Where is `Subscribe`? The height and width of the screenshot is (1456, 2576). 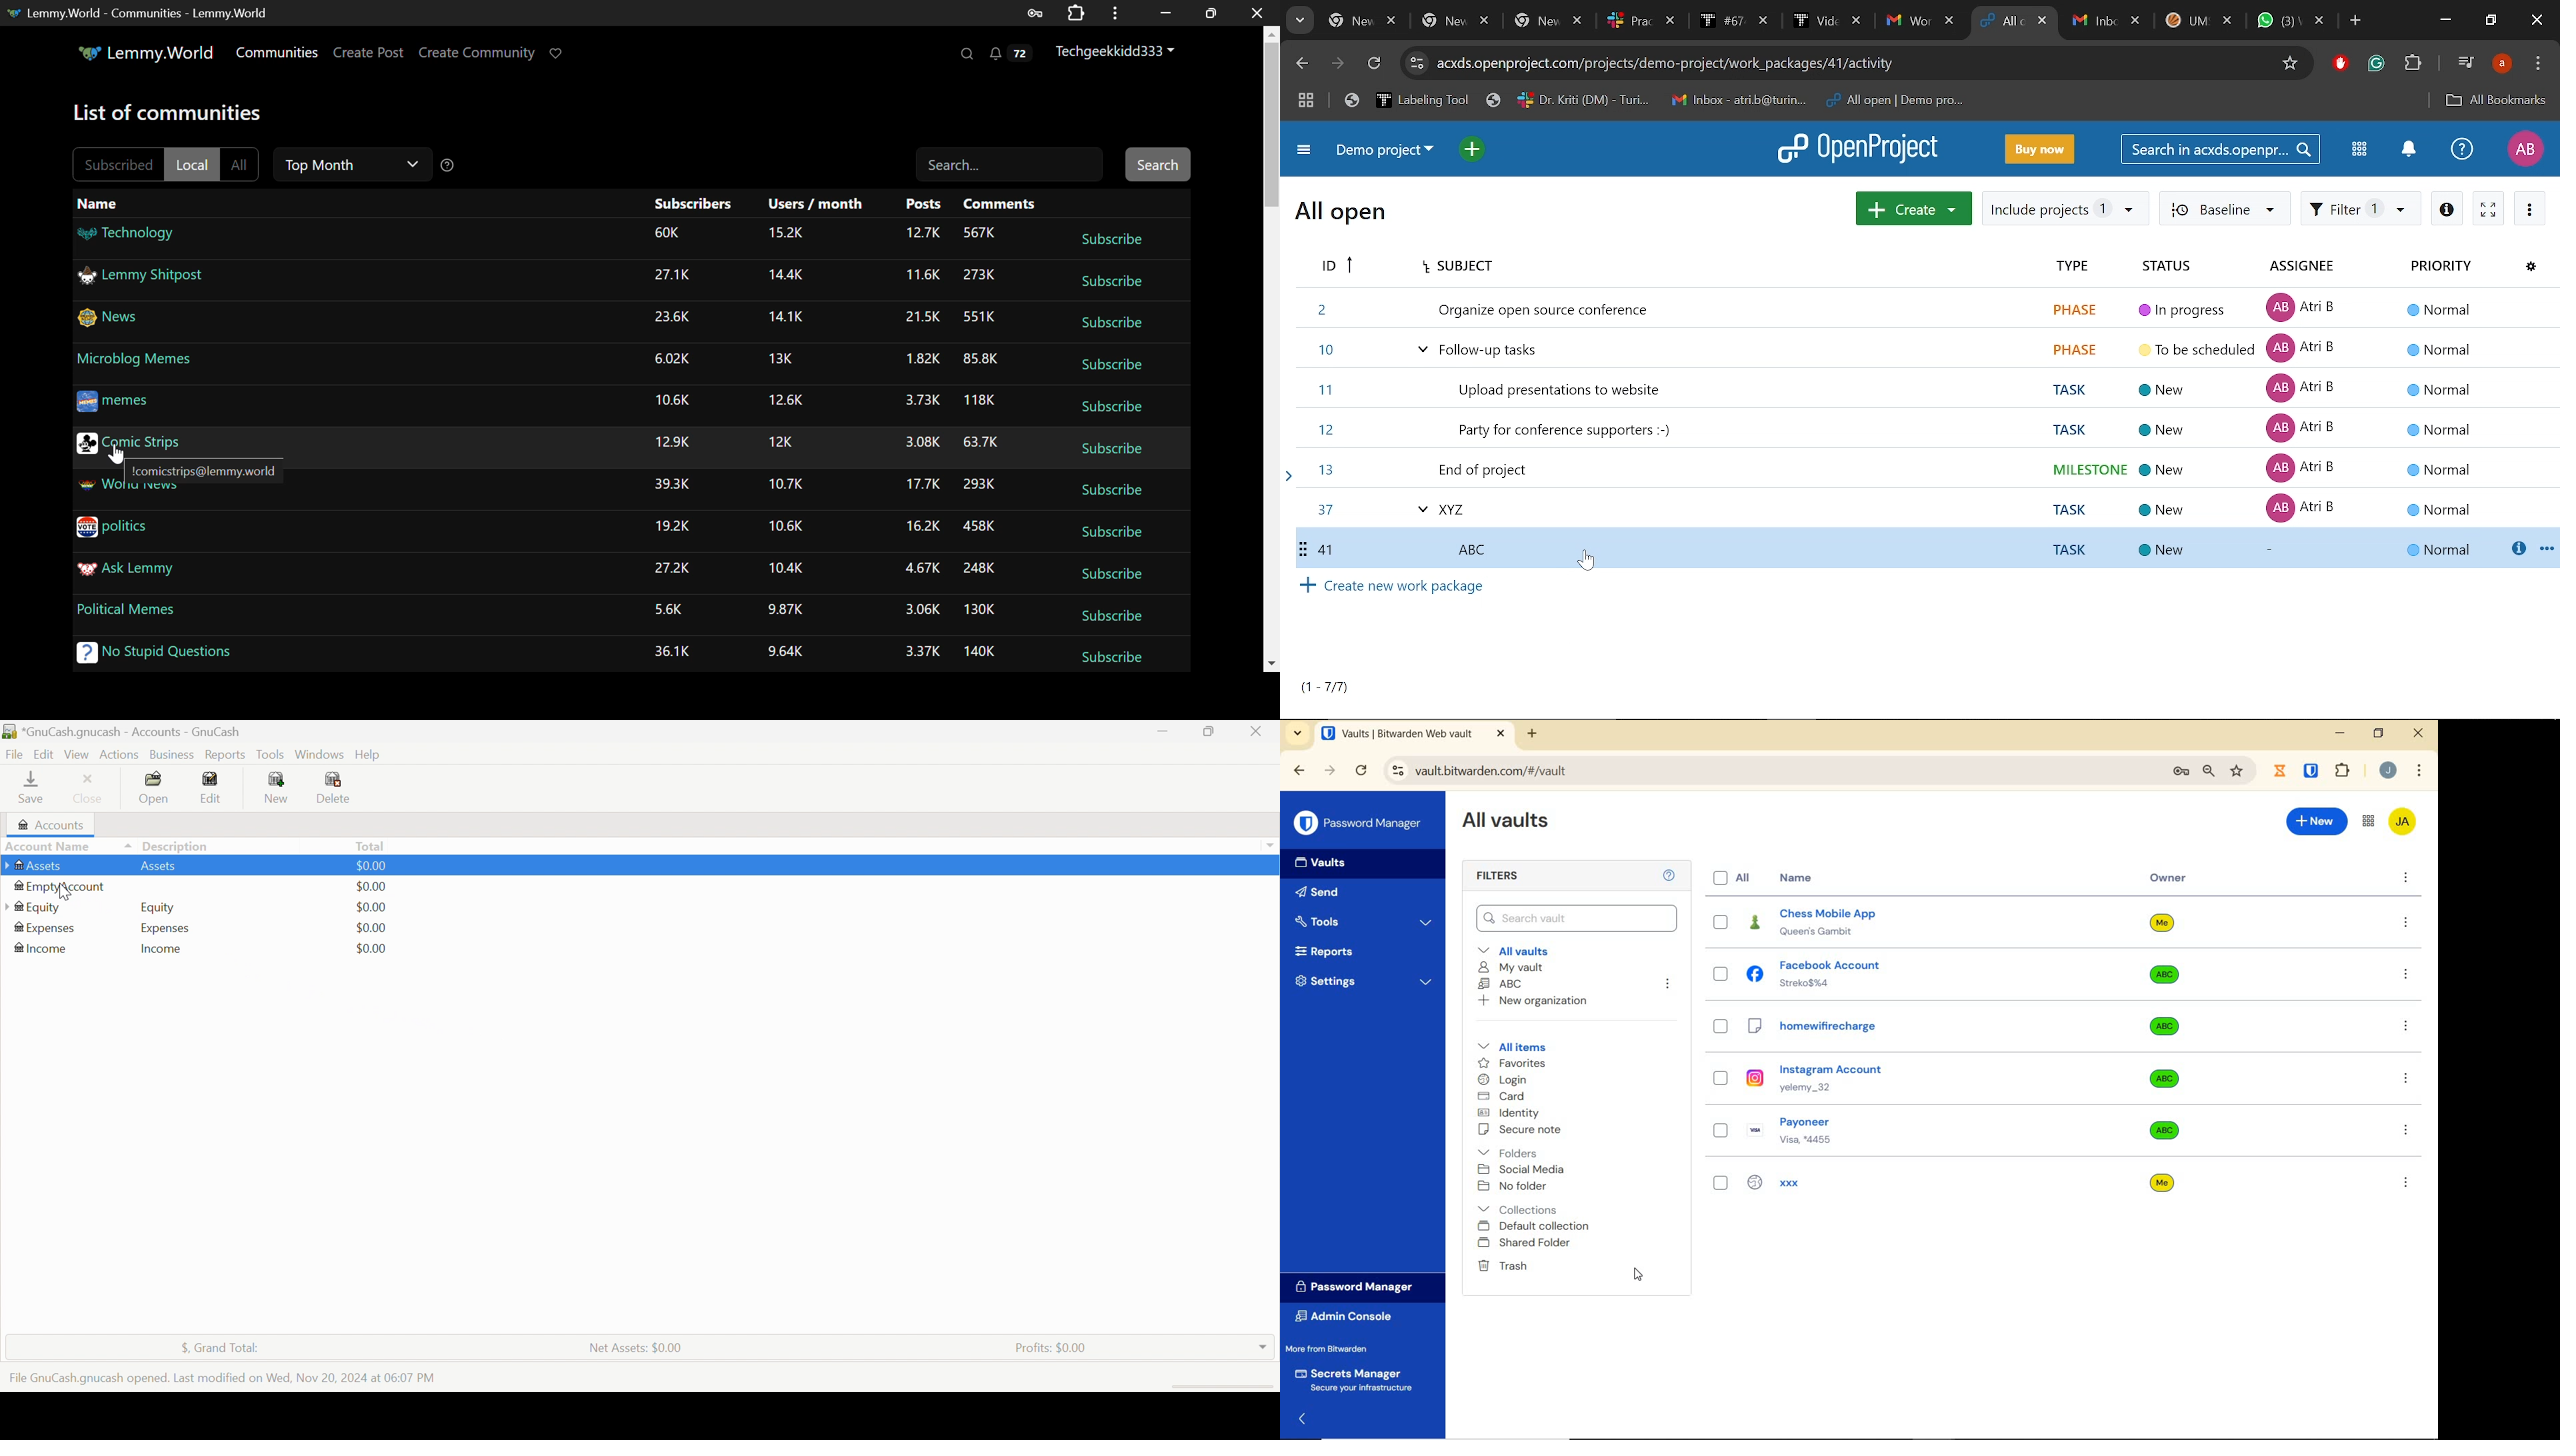 Subscribe is located at coordinates (1115, 407).